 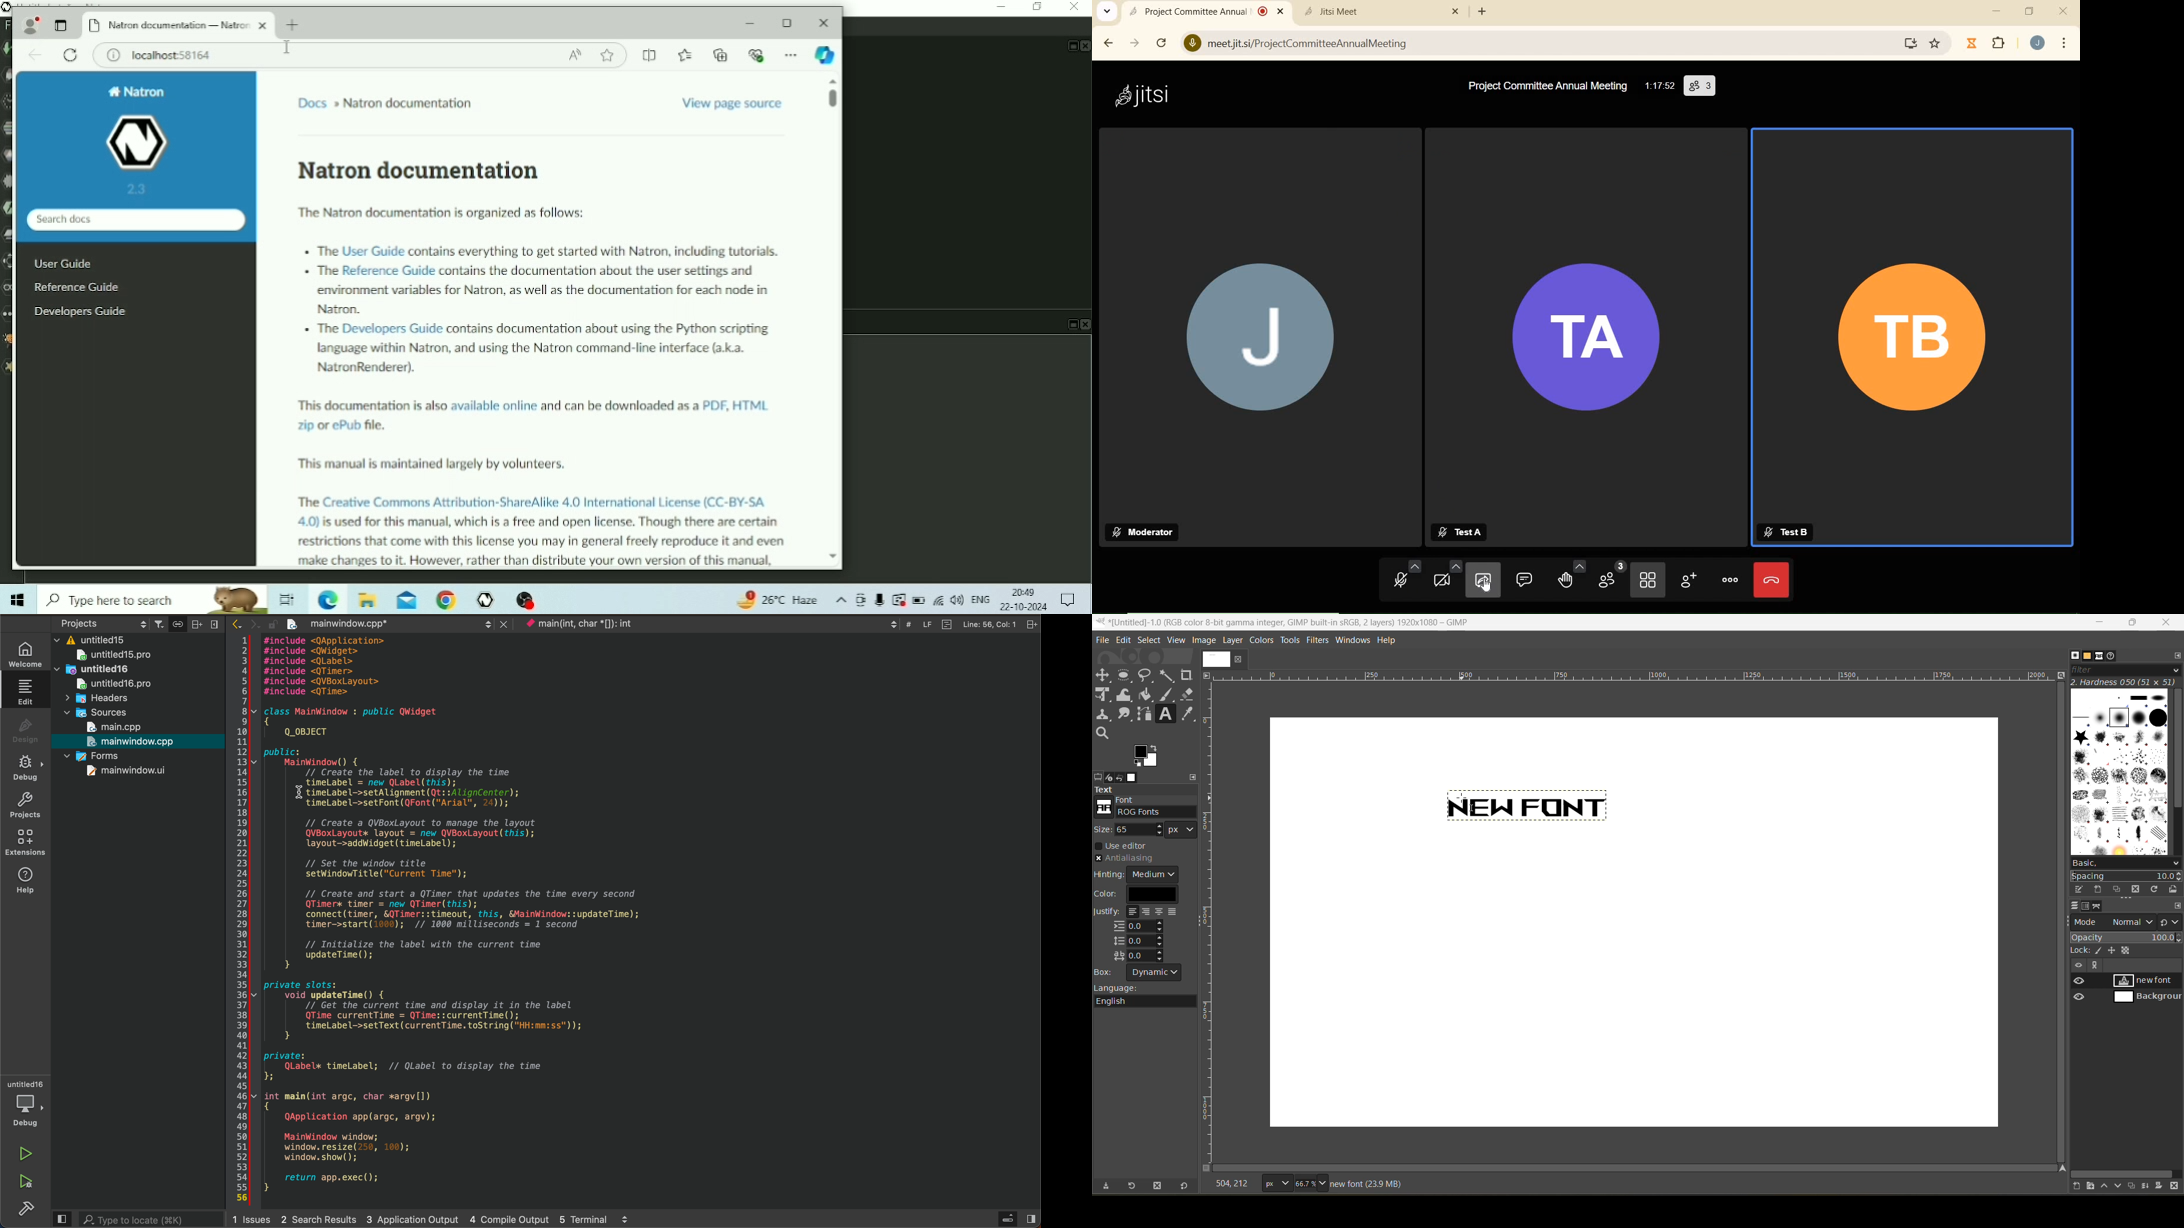 What do you see at coordinates (25, 843) in the screenshot?
I see `extensions` at bounding box center [25, 843].